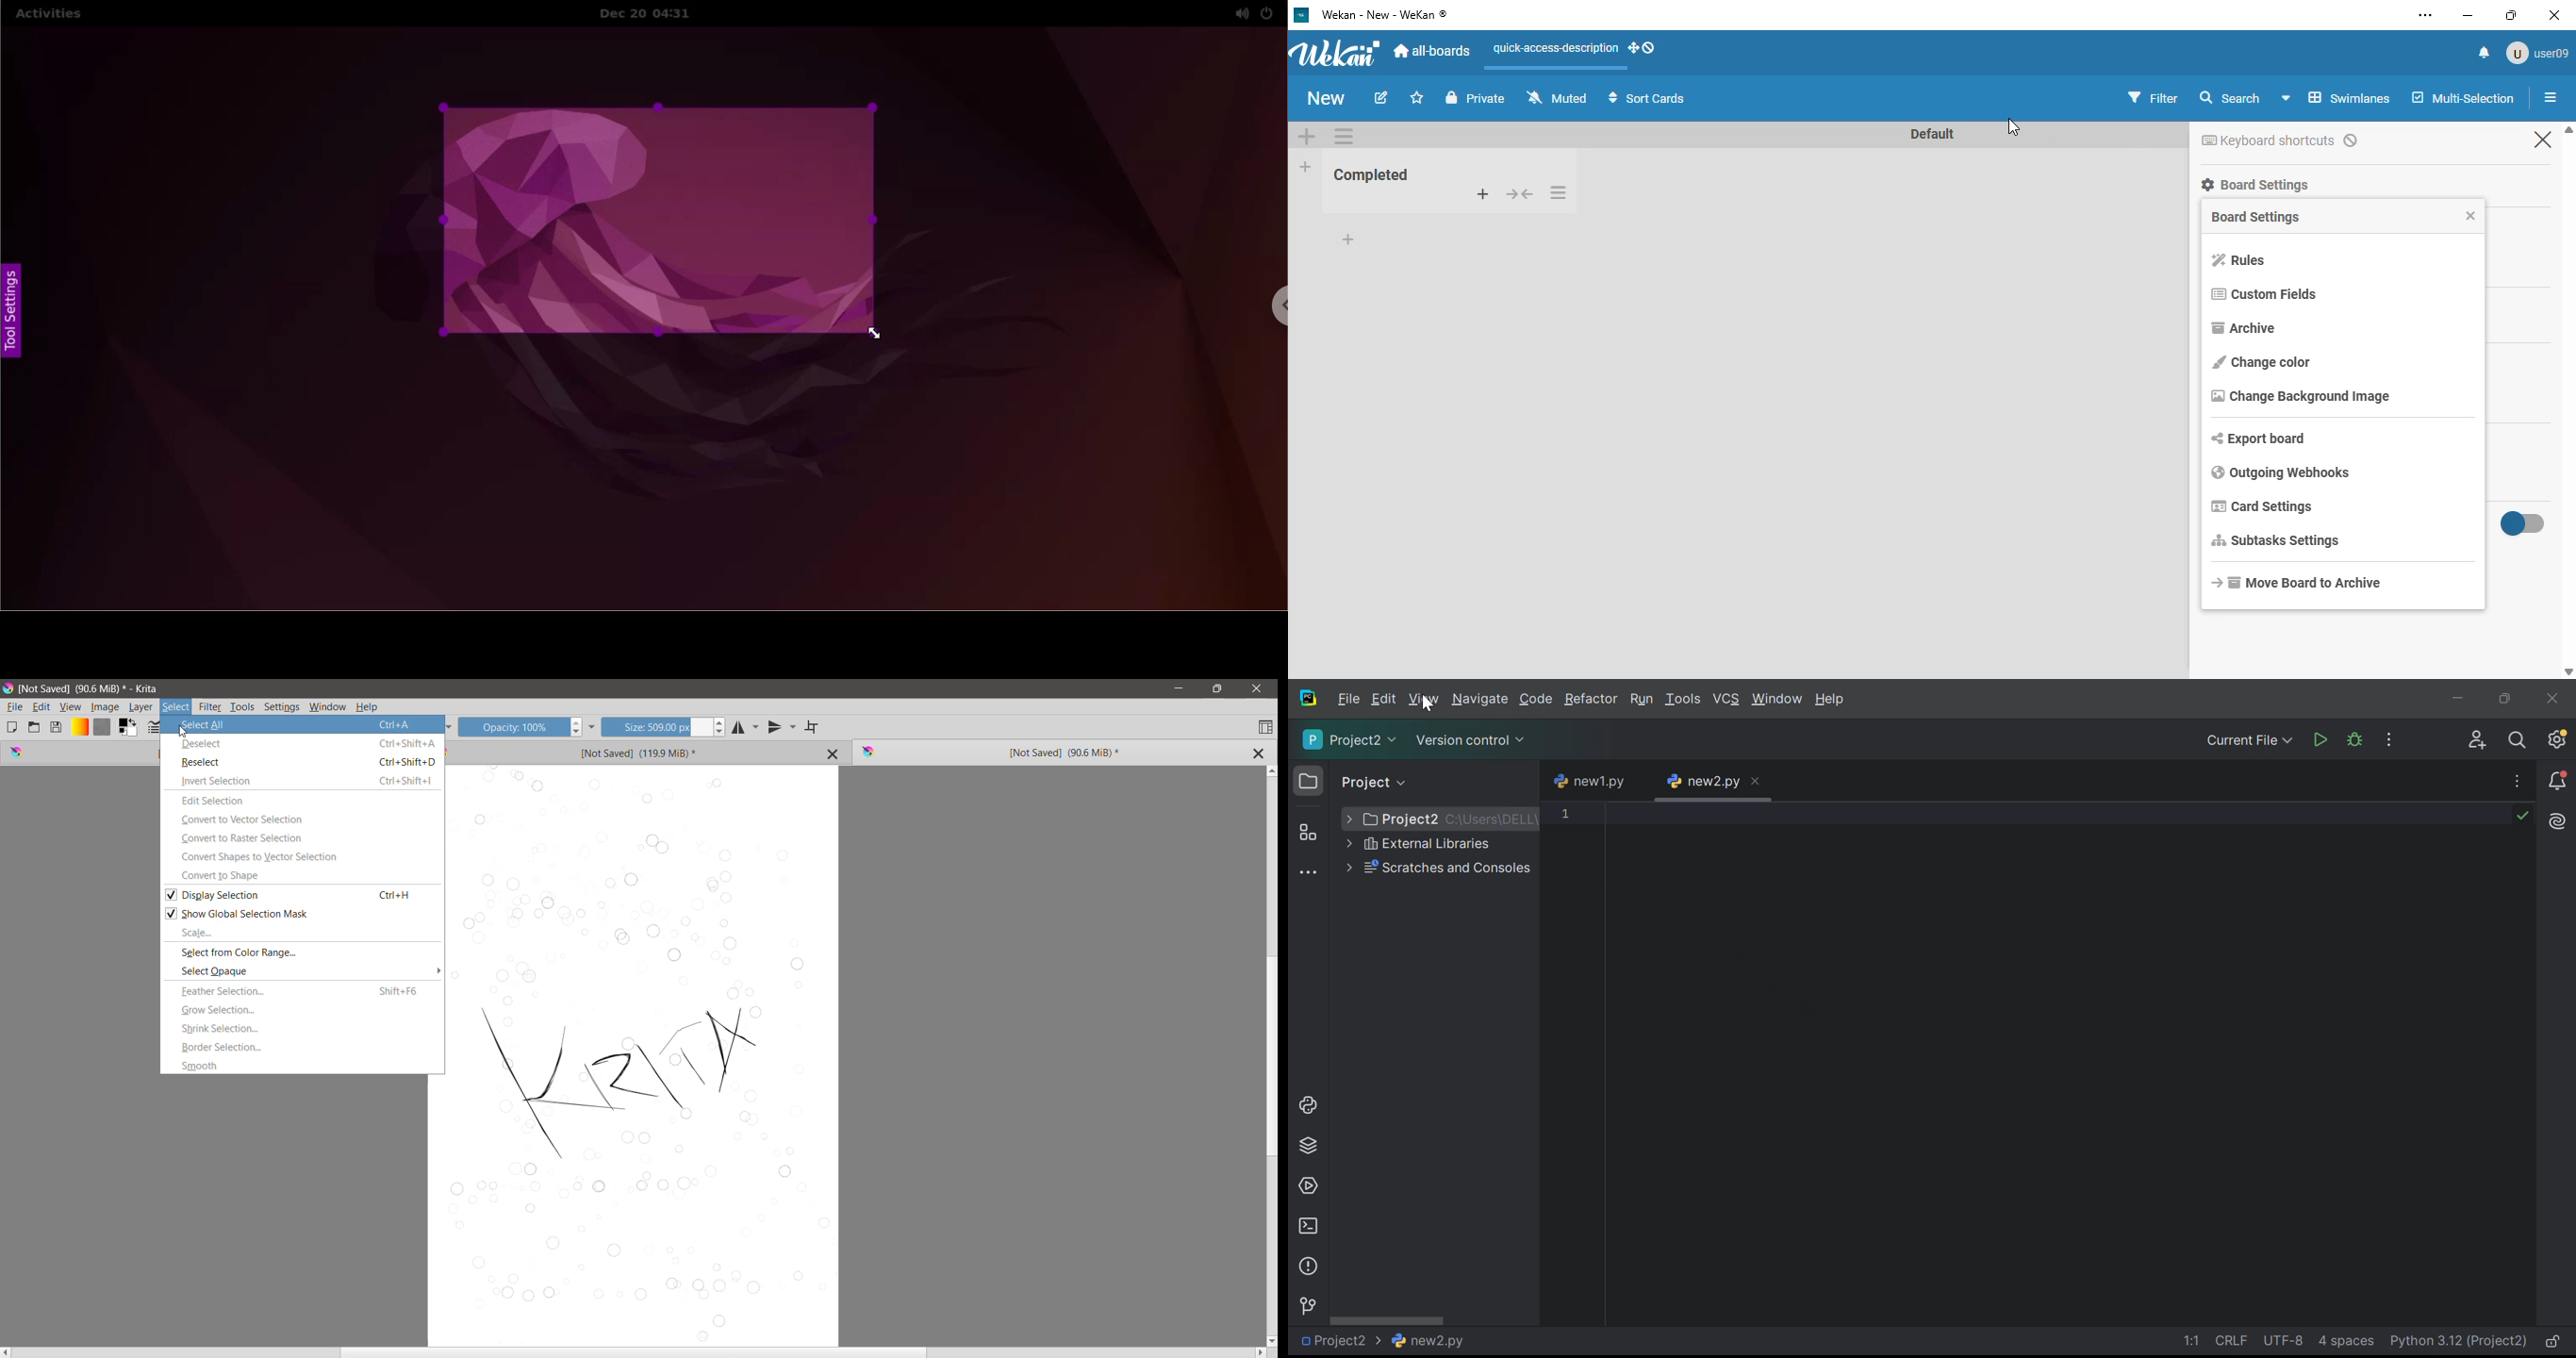  What do you see at coordinates (2477, 739) in the screenshot?
I see `Code With Me` at bounding box center [2477, 739].